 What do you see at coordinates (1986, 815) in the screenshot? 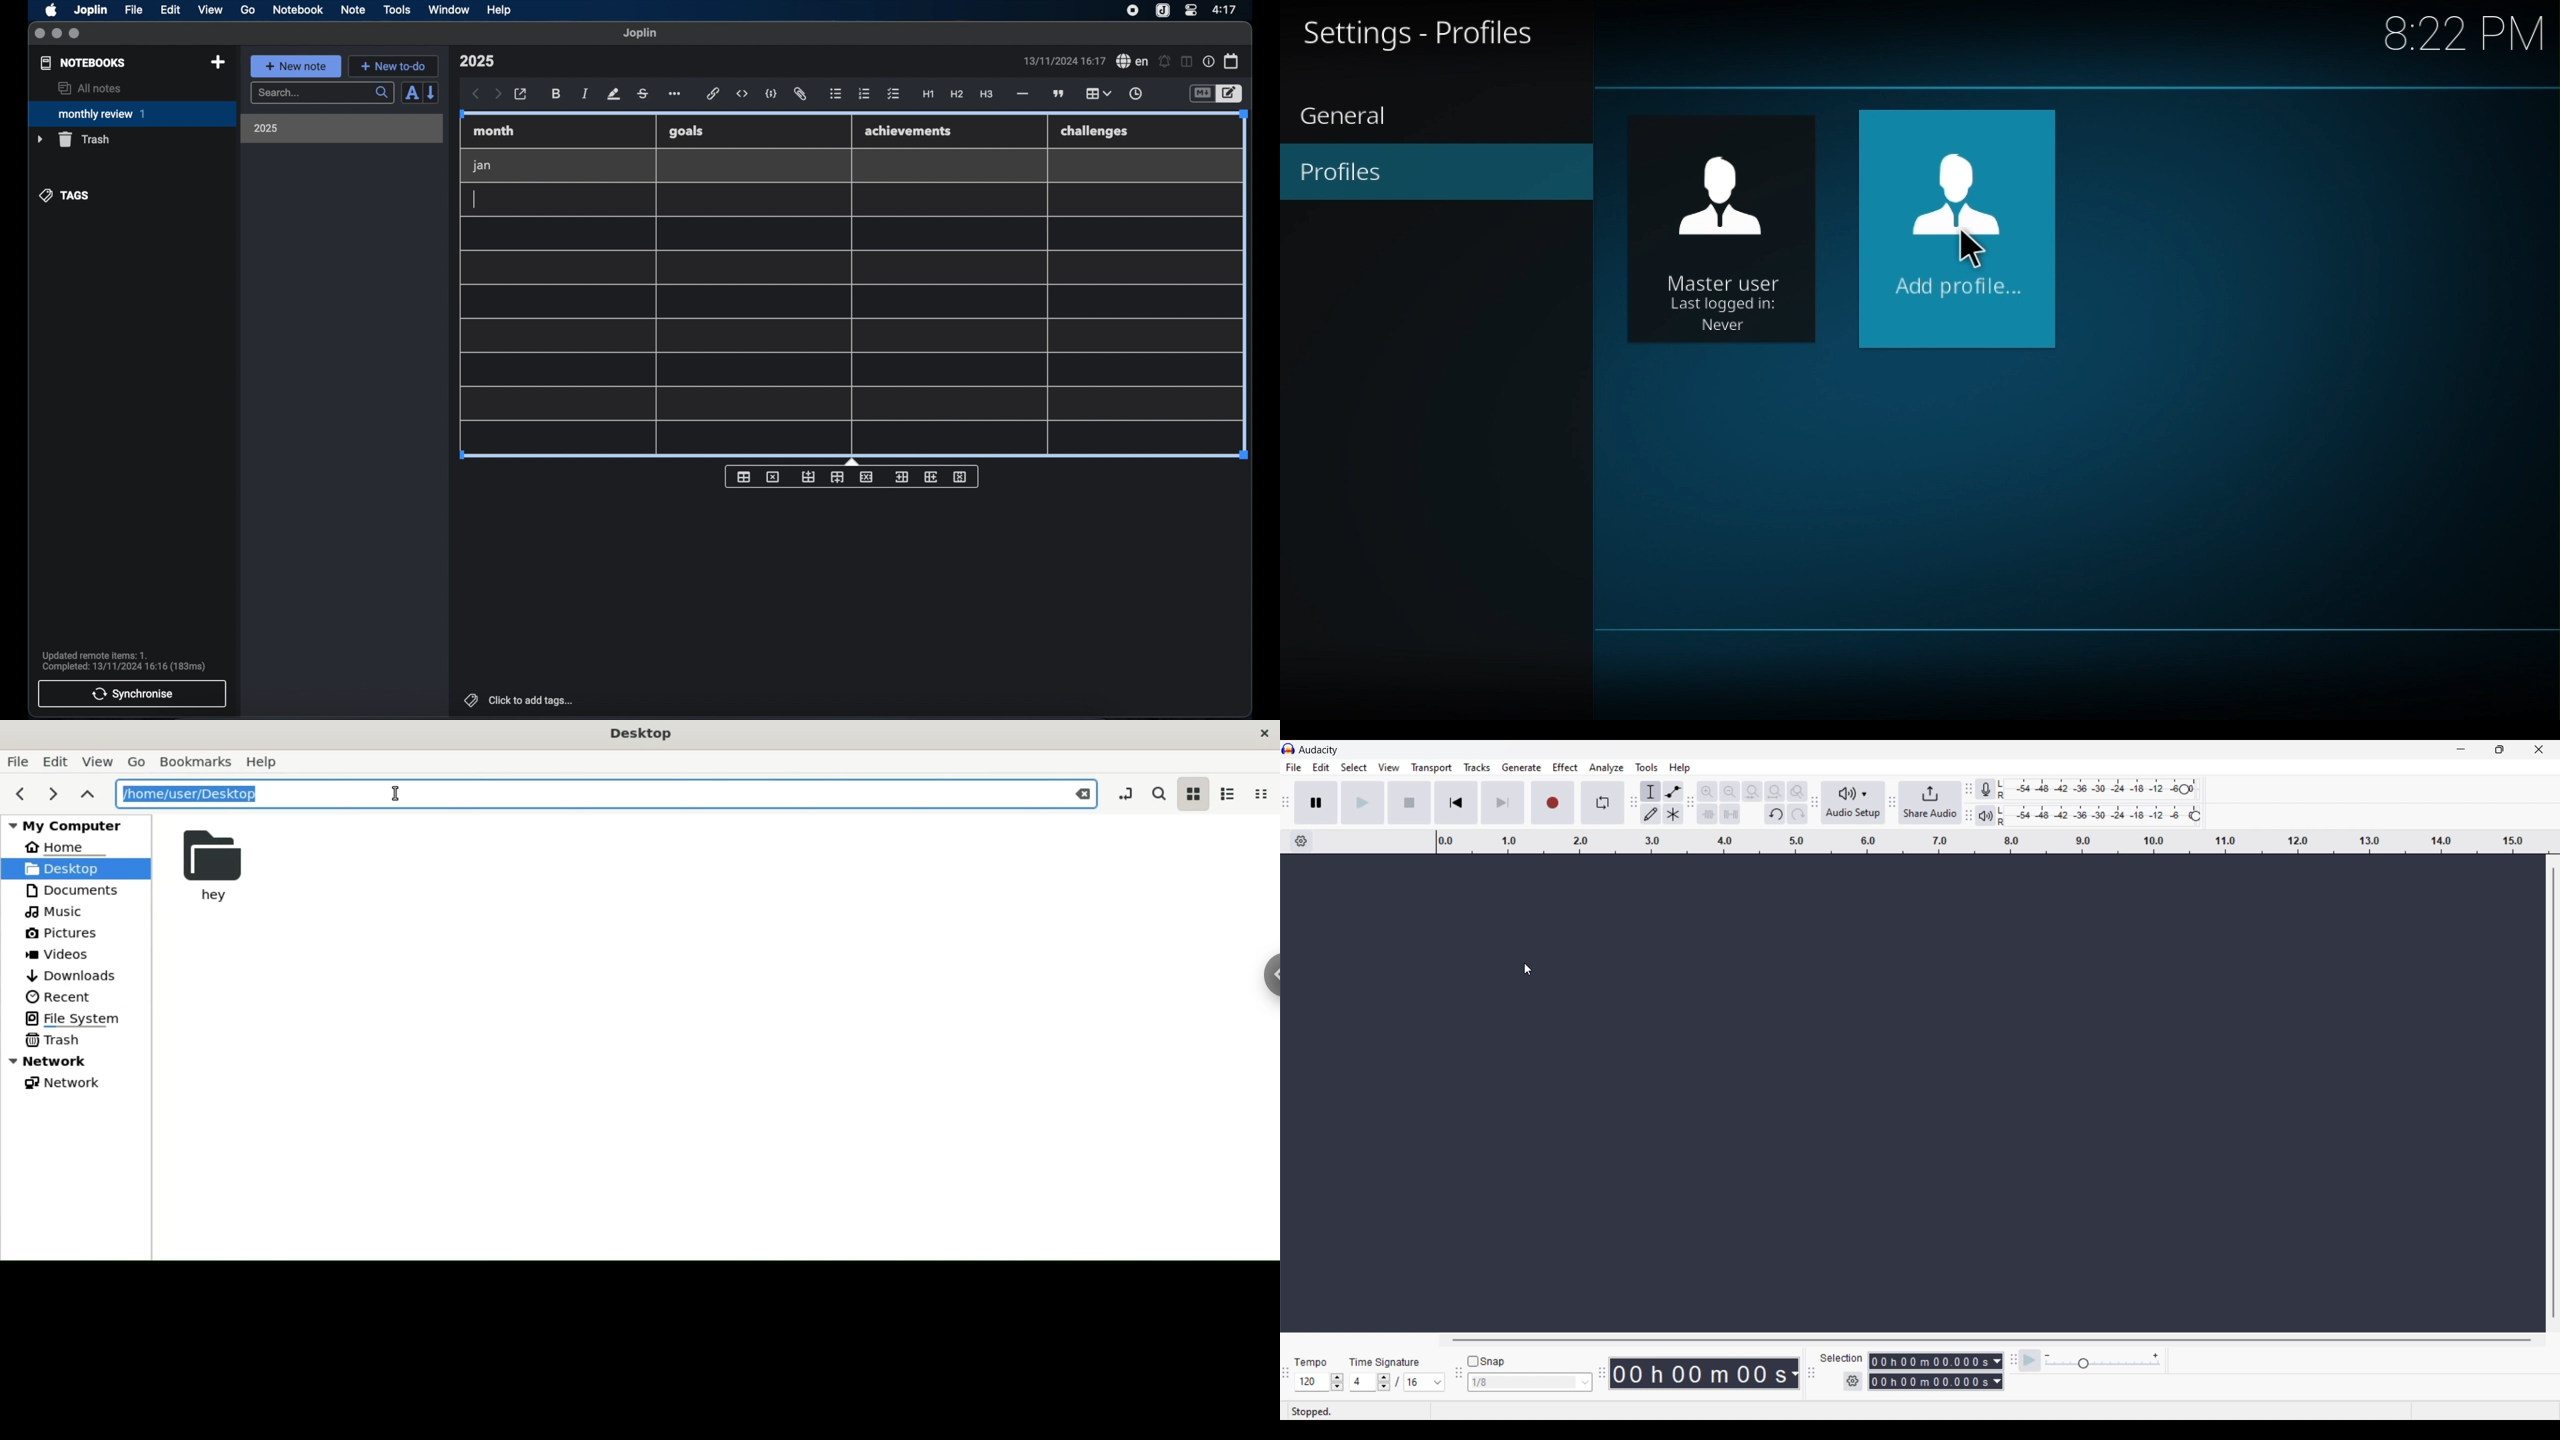
I see `Playback meter` at bounding box center [1986, 815].